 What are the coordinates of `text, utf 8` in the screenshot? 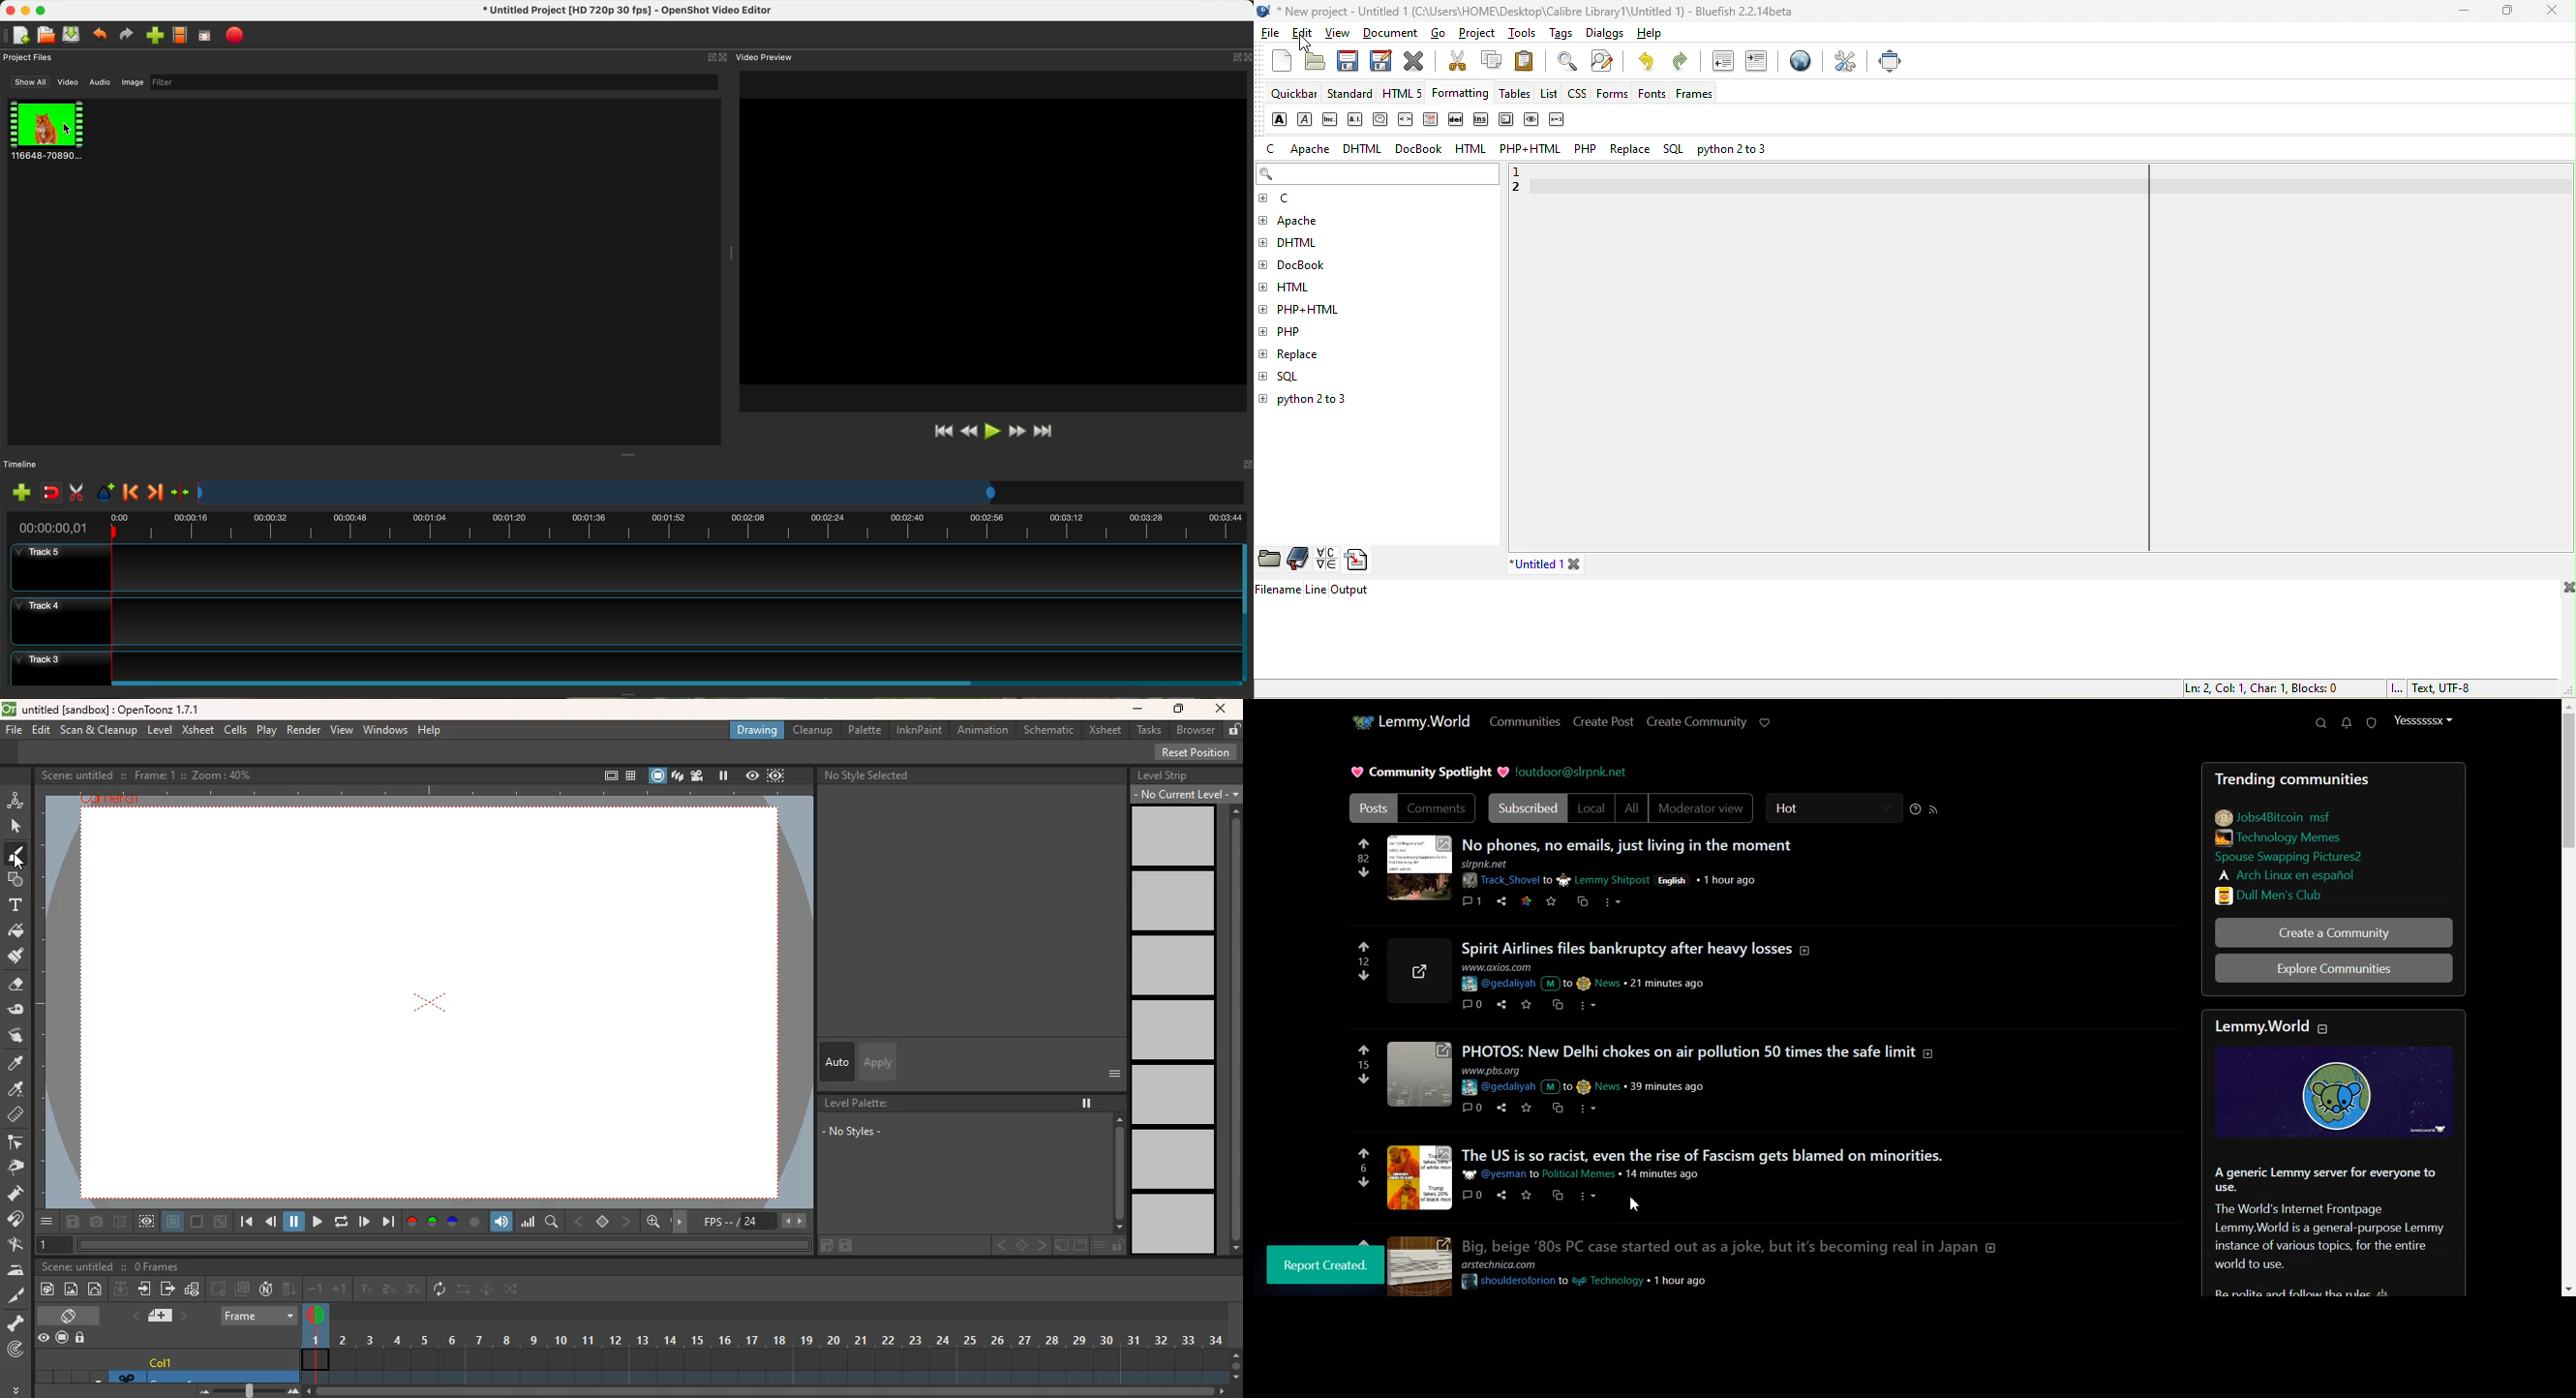 It's located at (2430, 688).